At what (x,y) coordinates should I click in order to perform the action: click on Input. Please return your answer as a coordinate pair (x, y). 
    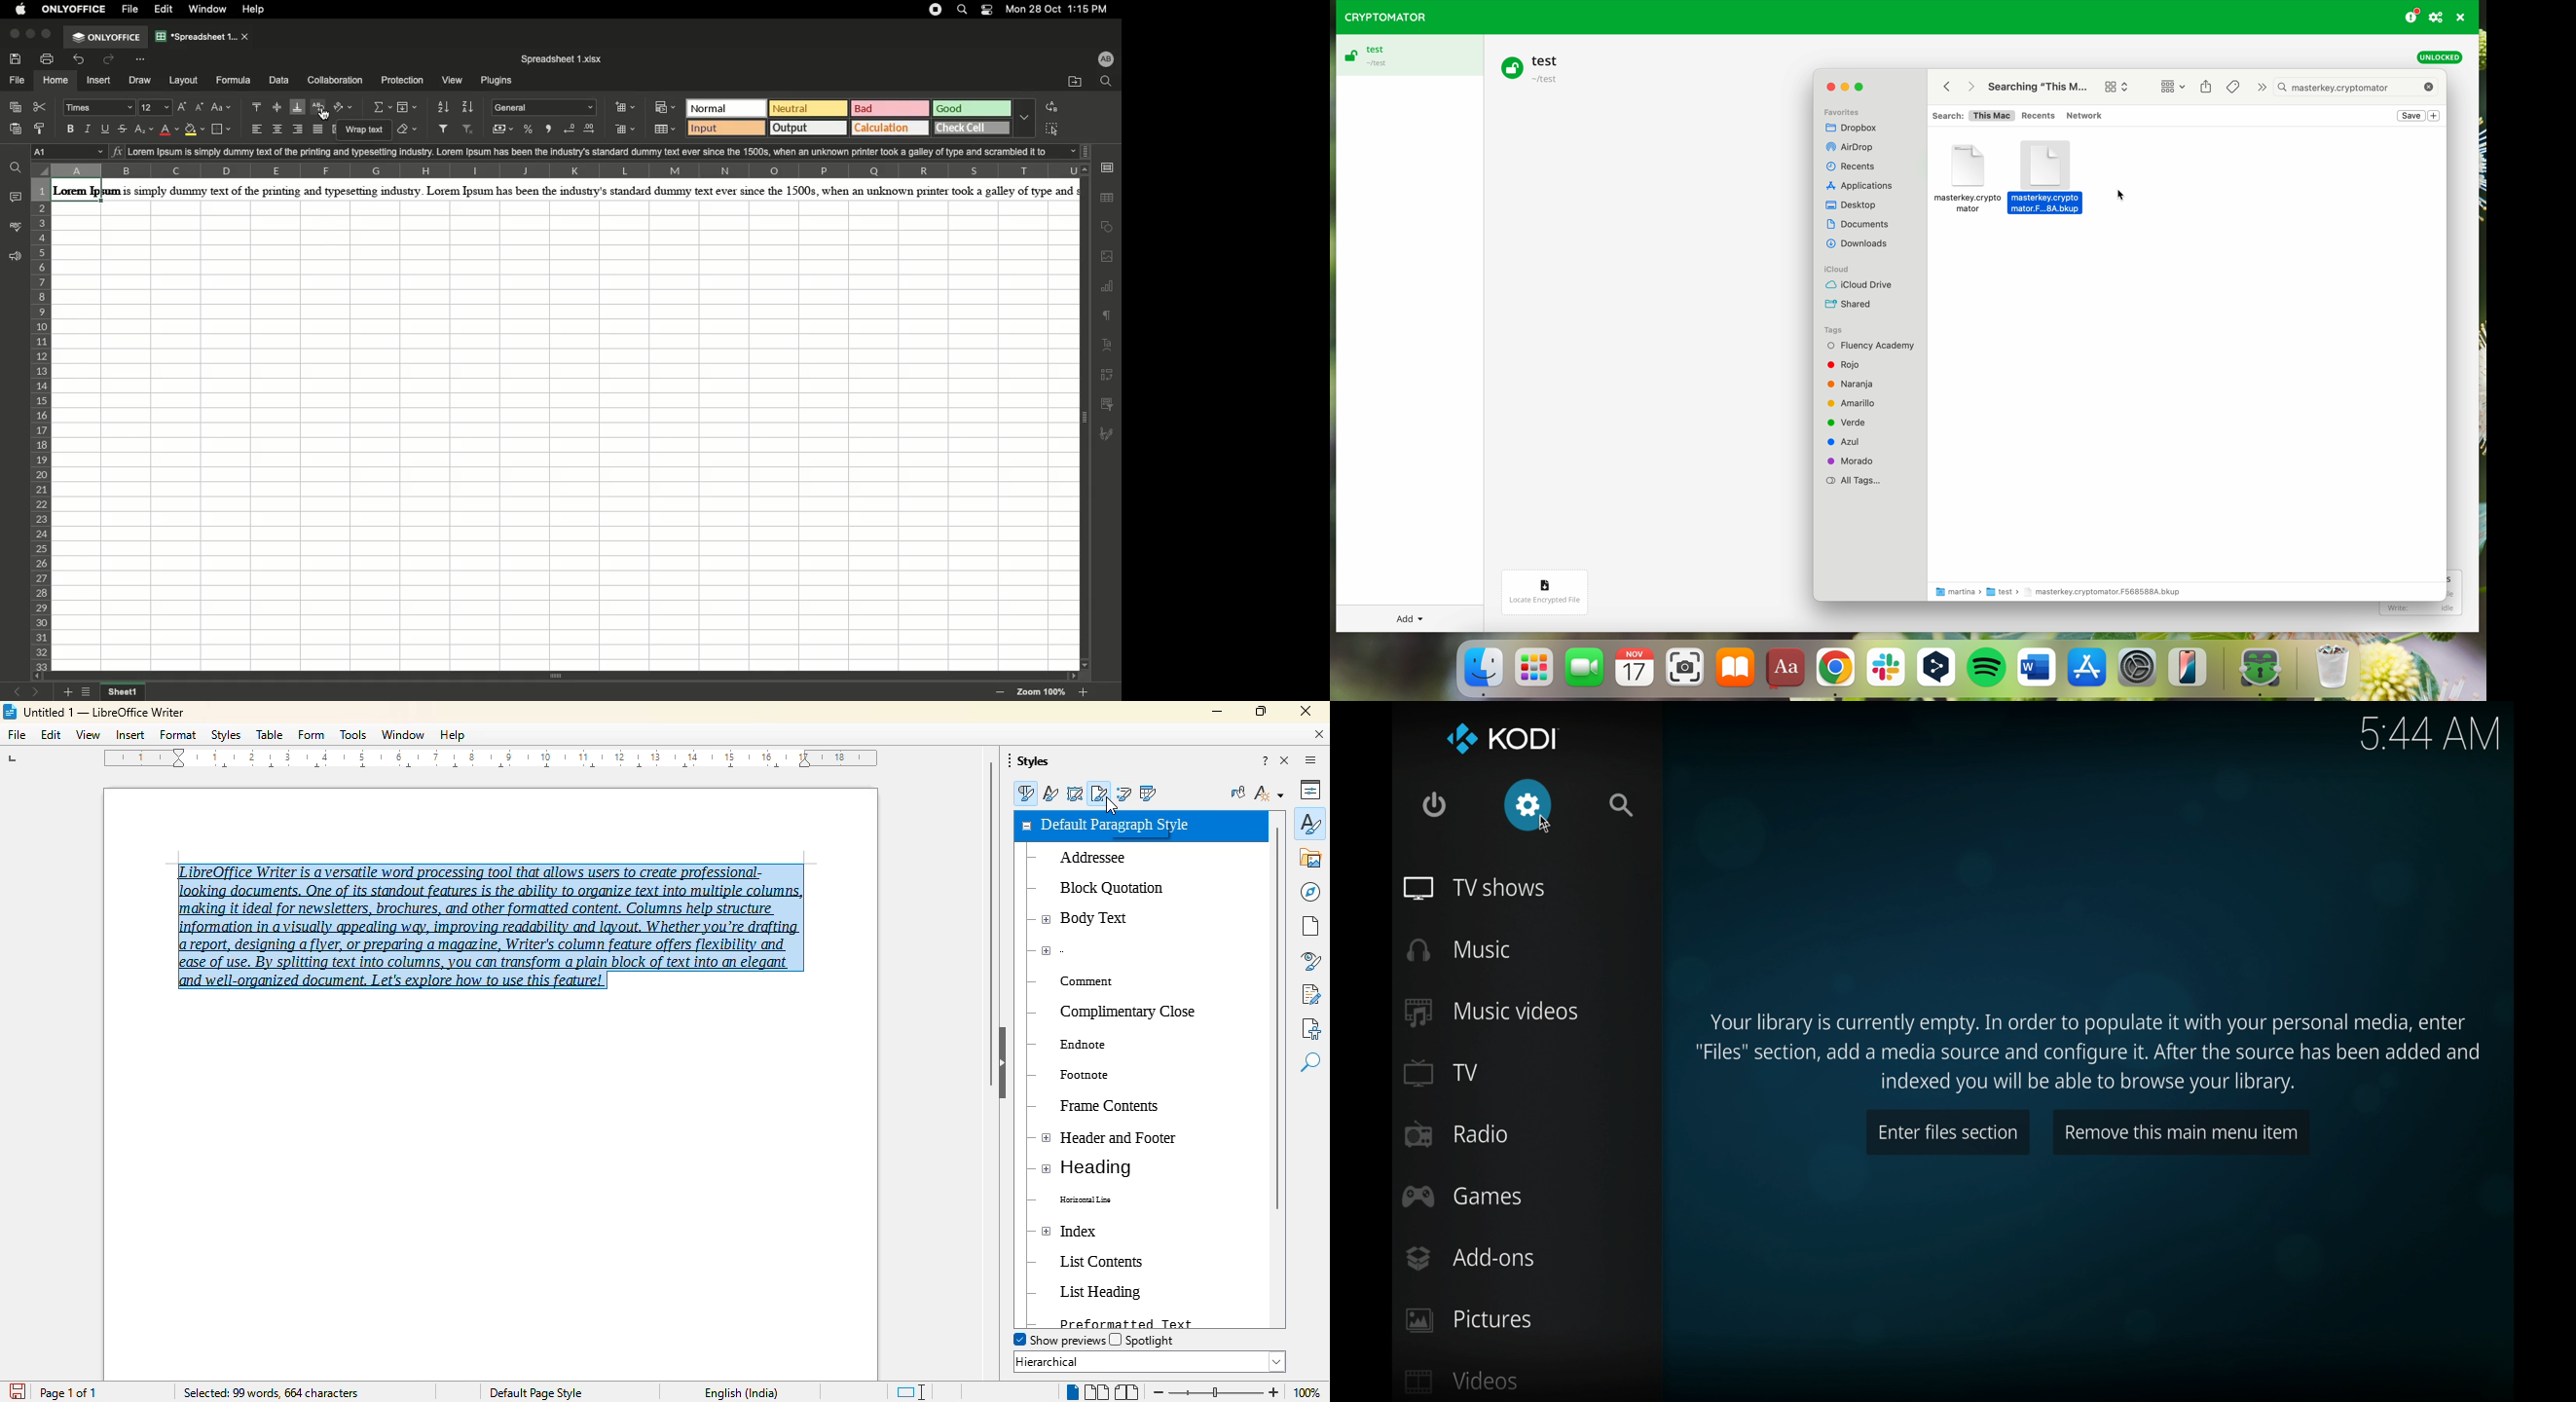
    Looking at the image, I should click on (725, 128).